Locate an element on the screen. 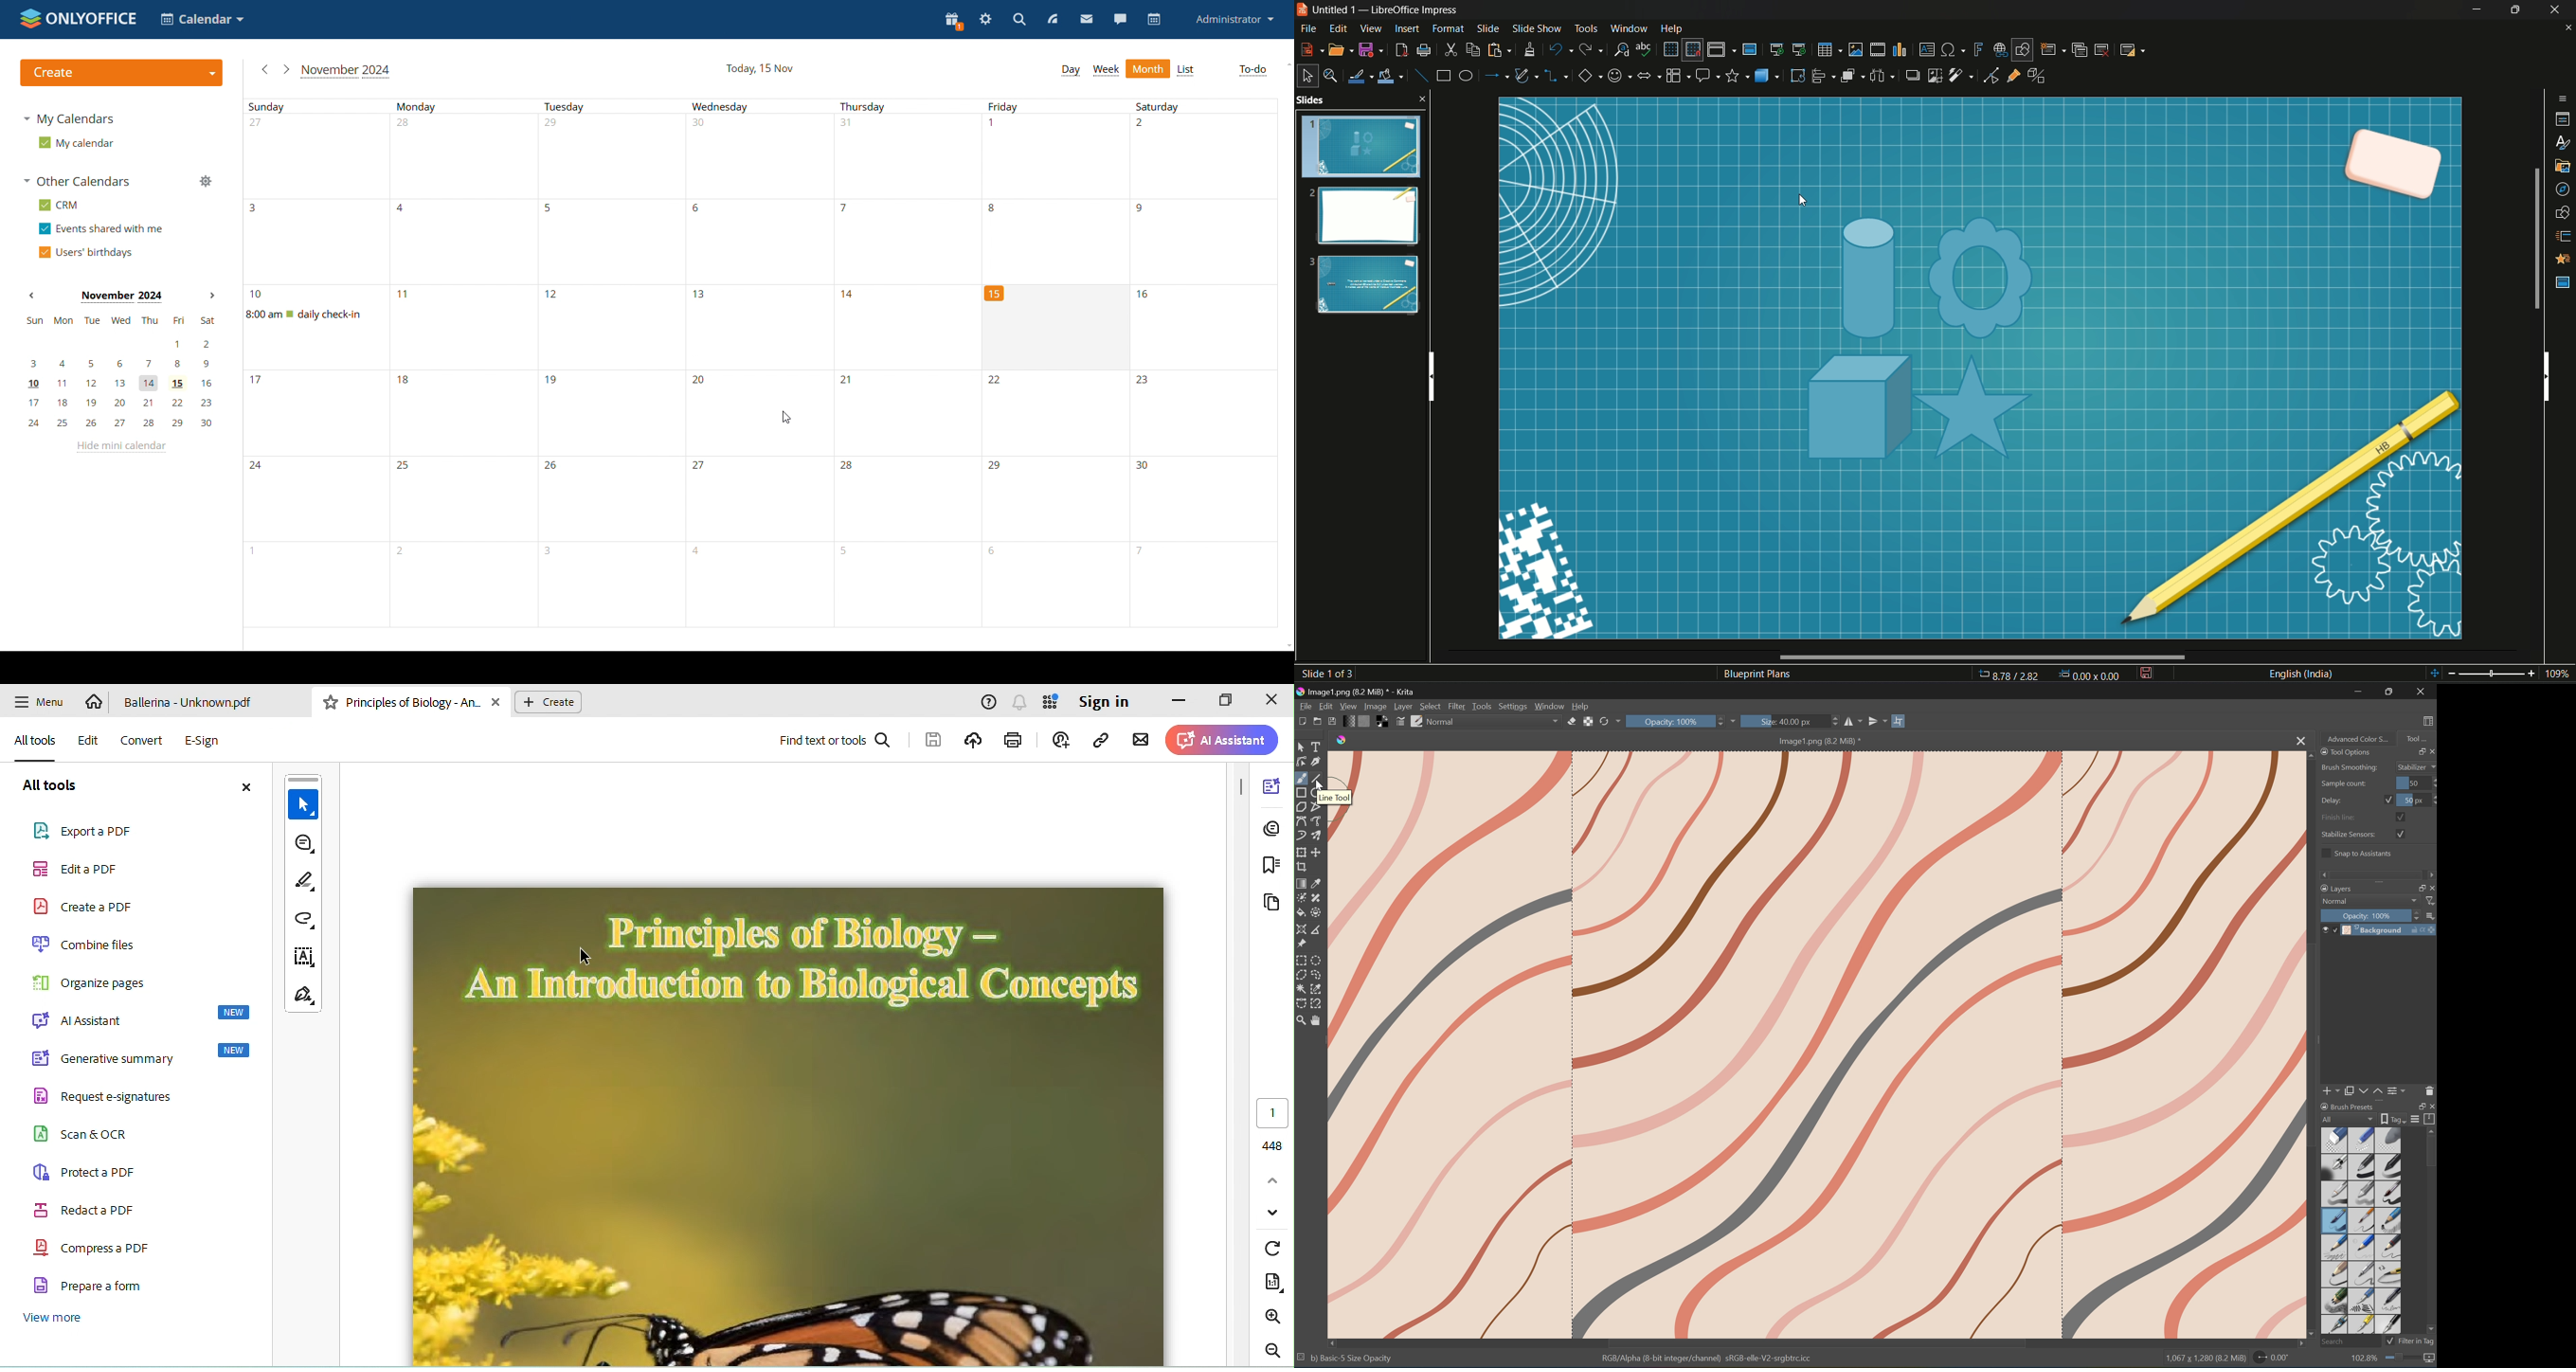 Image resolution: width=2576 pixels, height=1372 pixels. Minimize is located at coordinates (2359, 692).